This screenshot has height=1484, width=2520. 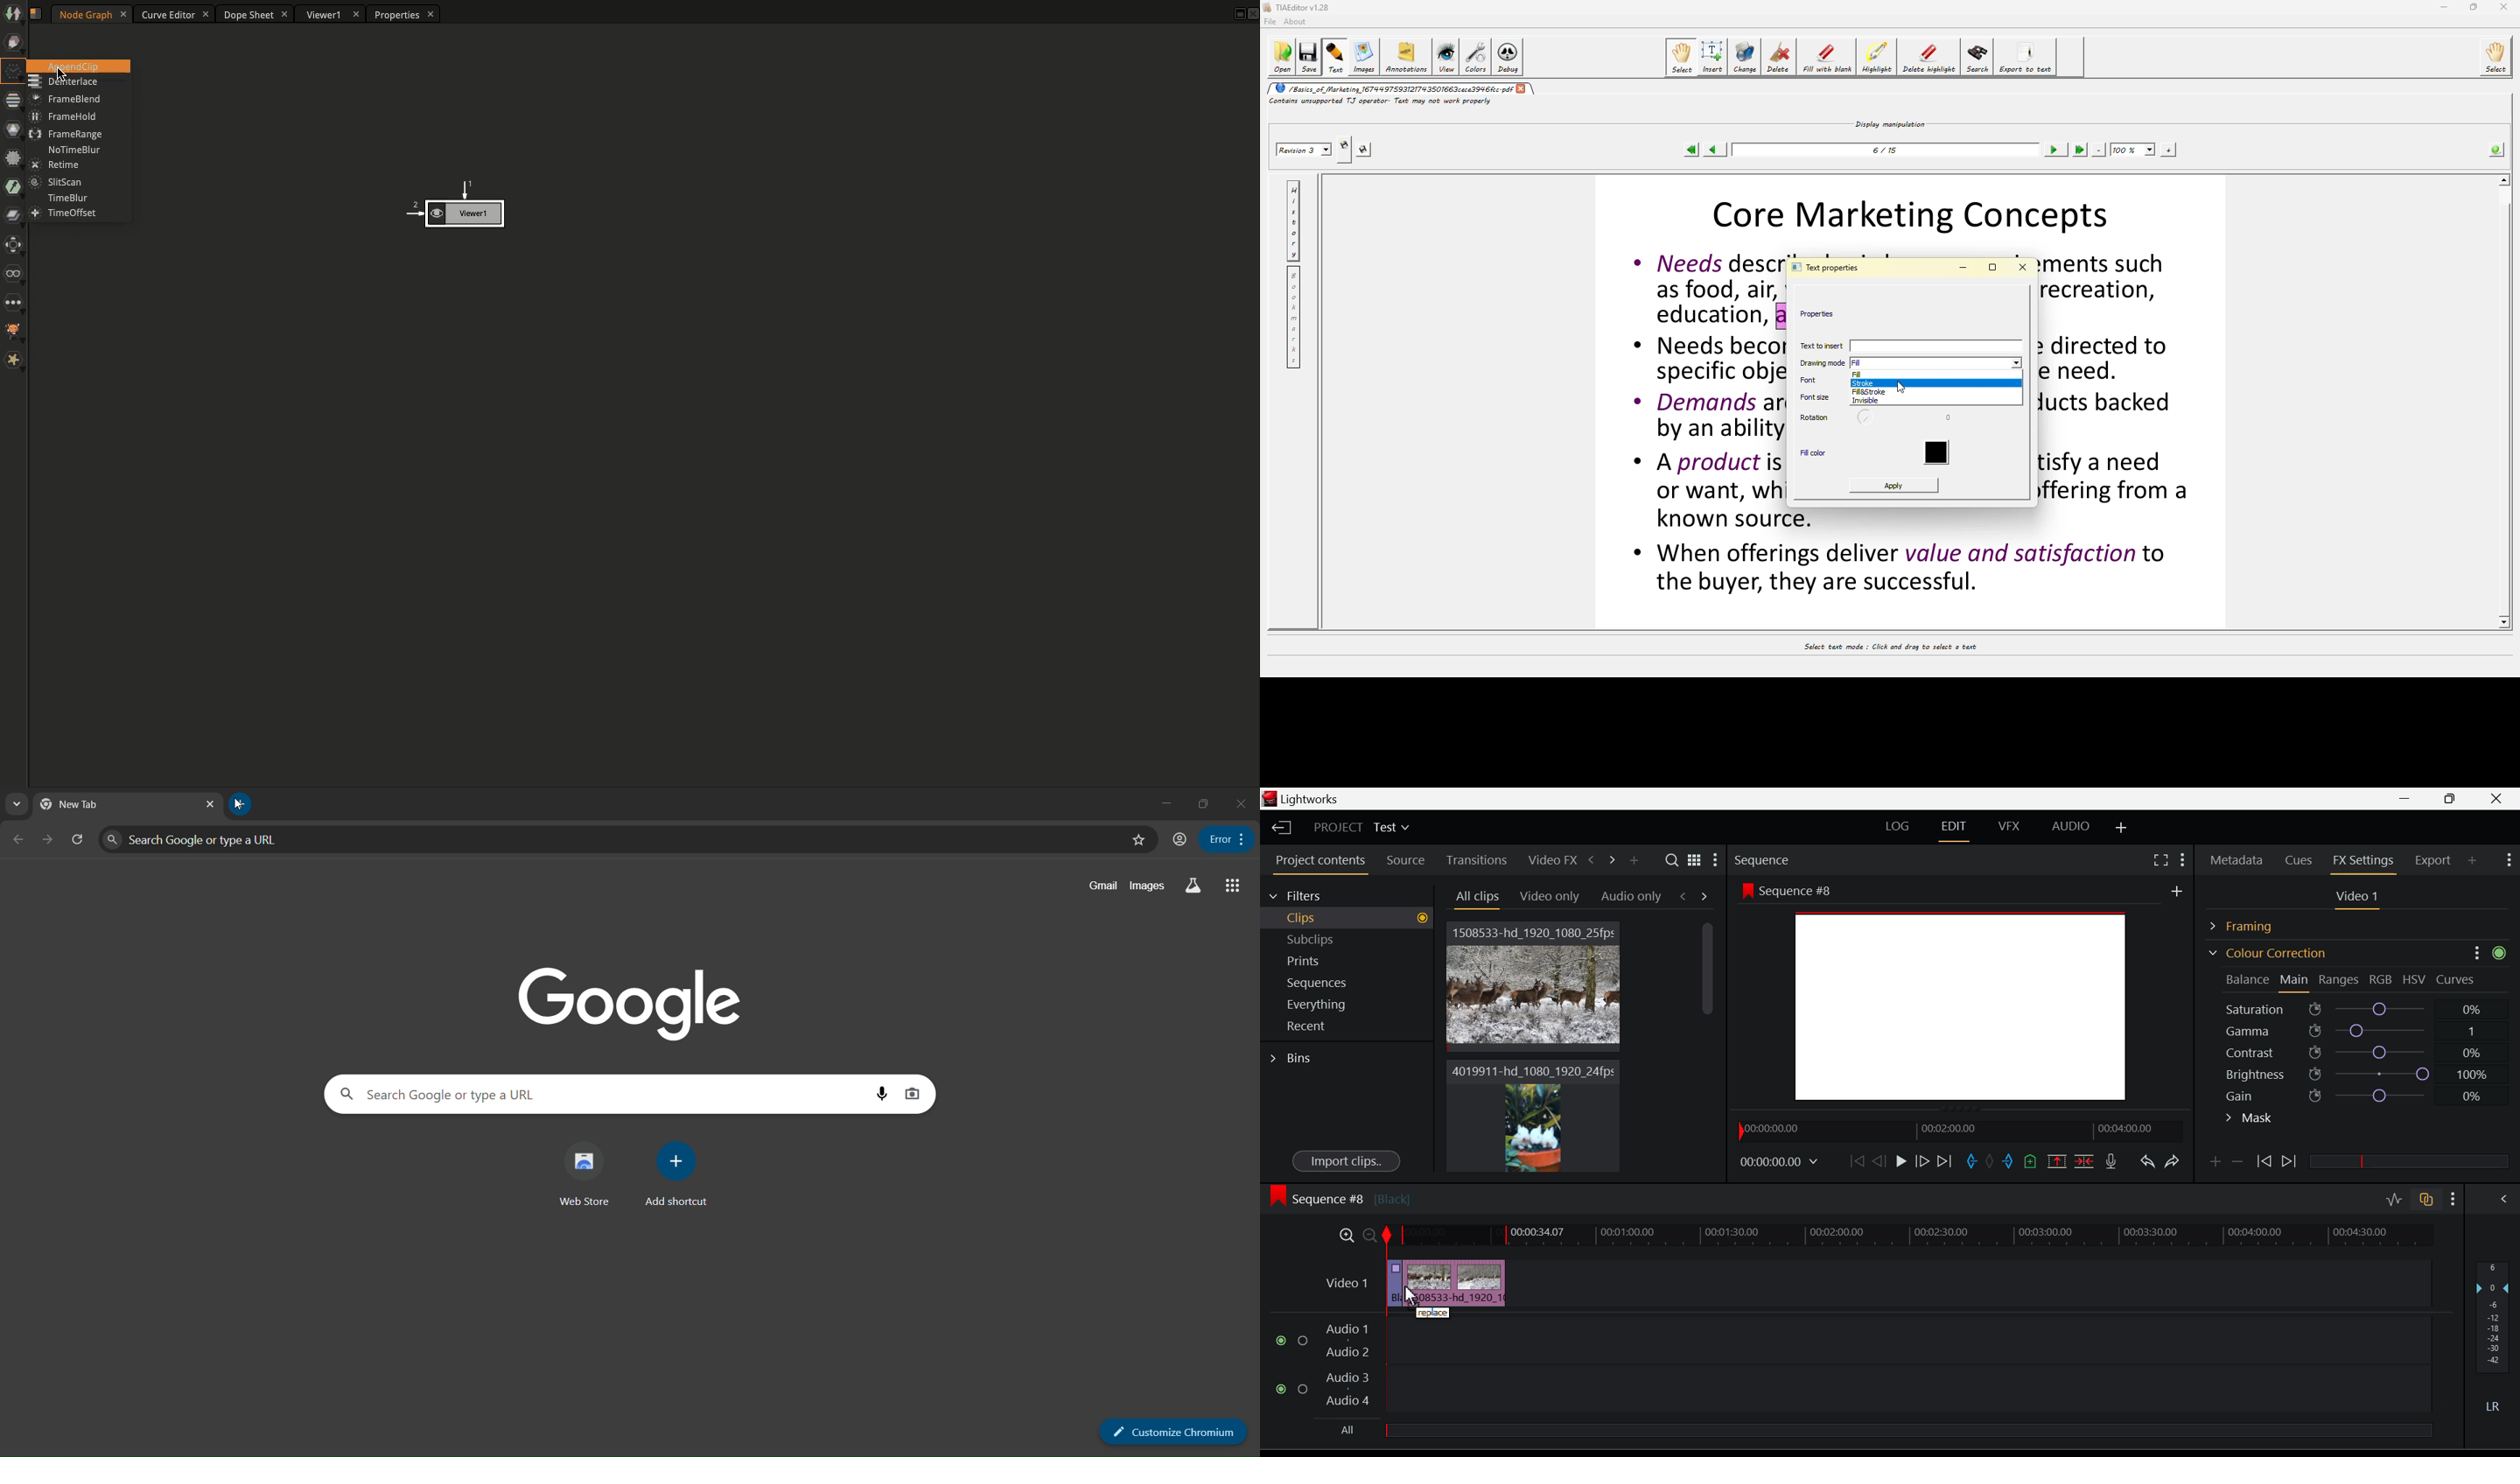 What do you see at coordinates (2427, 1198) in the screenshot?
I see `Toggle audio track sync` at bounding box center [2427, 1198].